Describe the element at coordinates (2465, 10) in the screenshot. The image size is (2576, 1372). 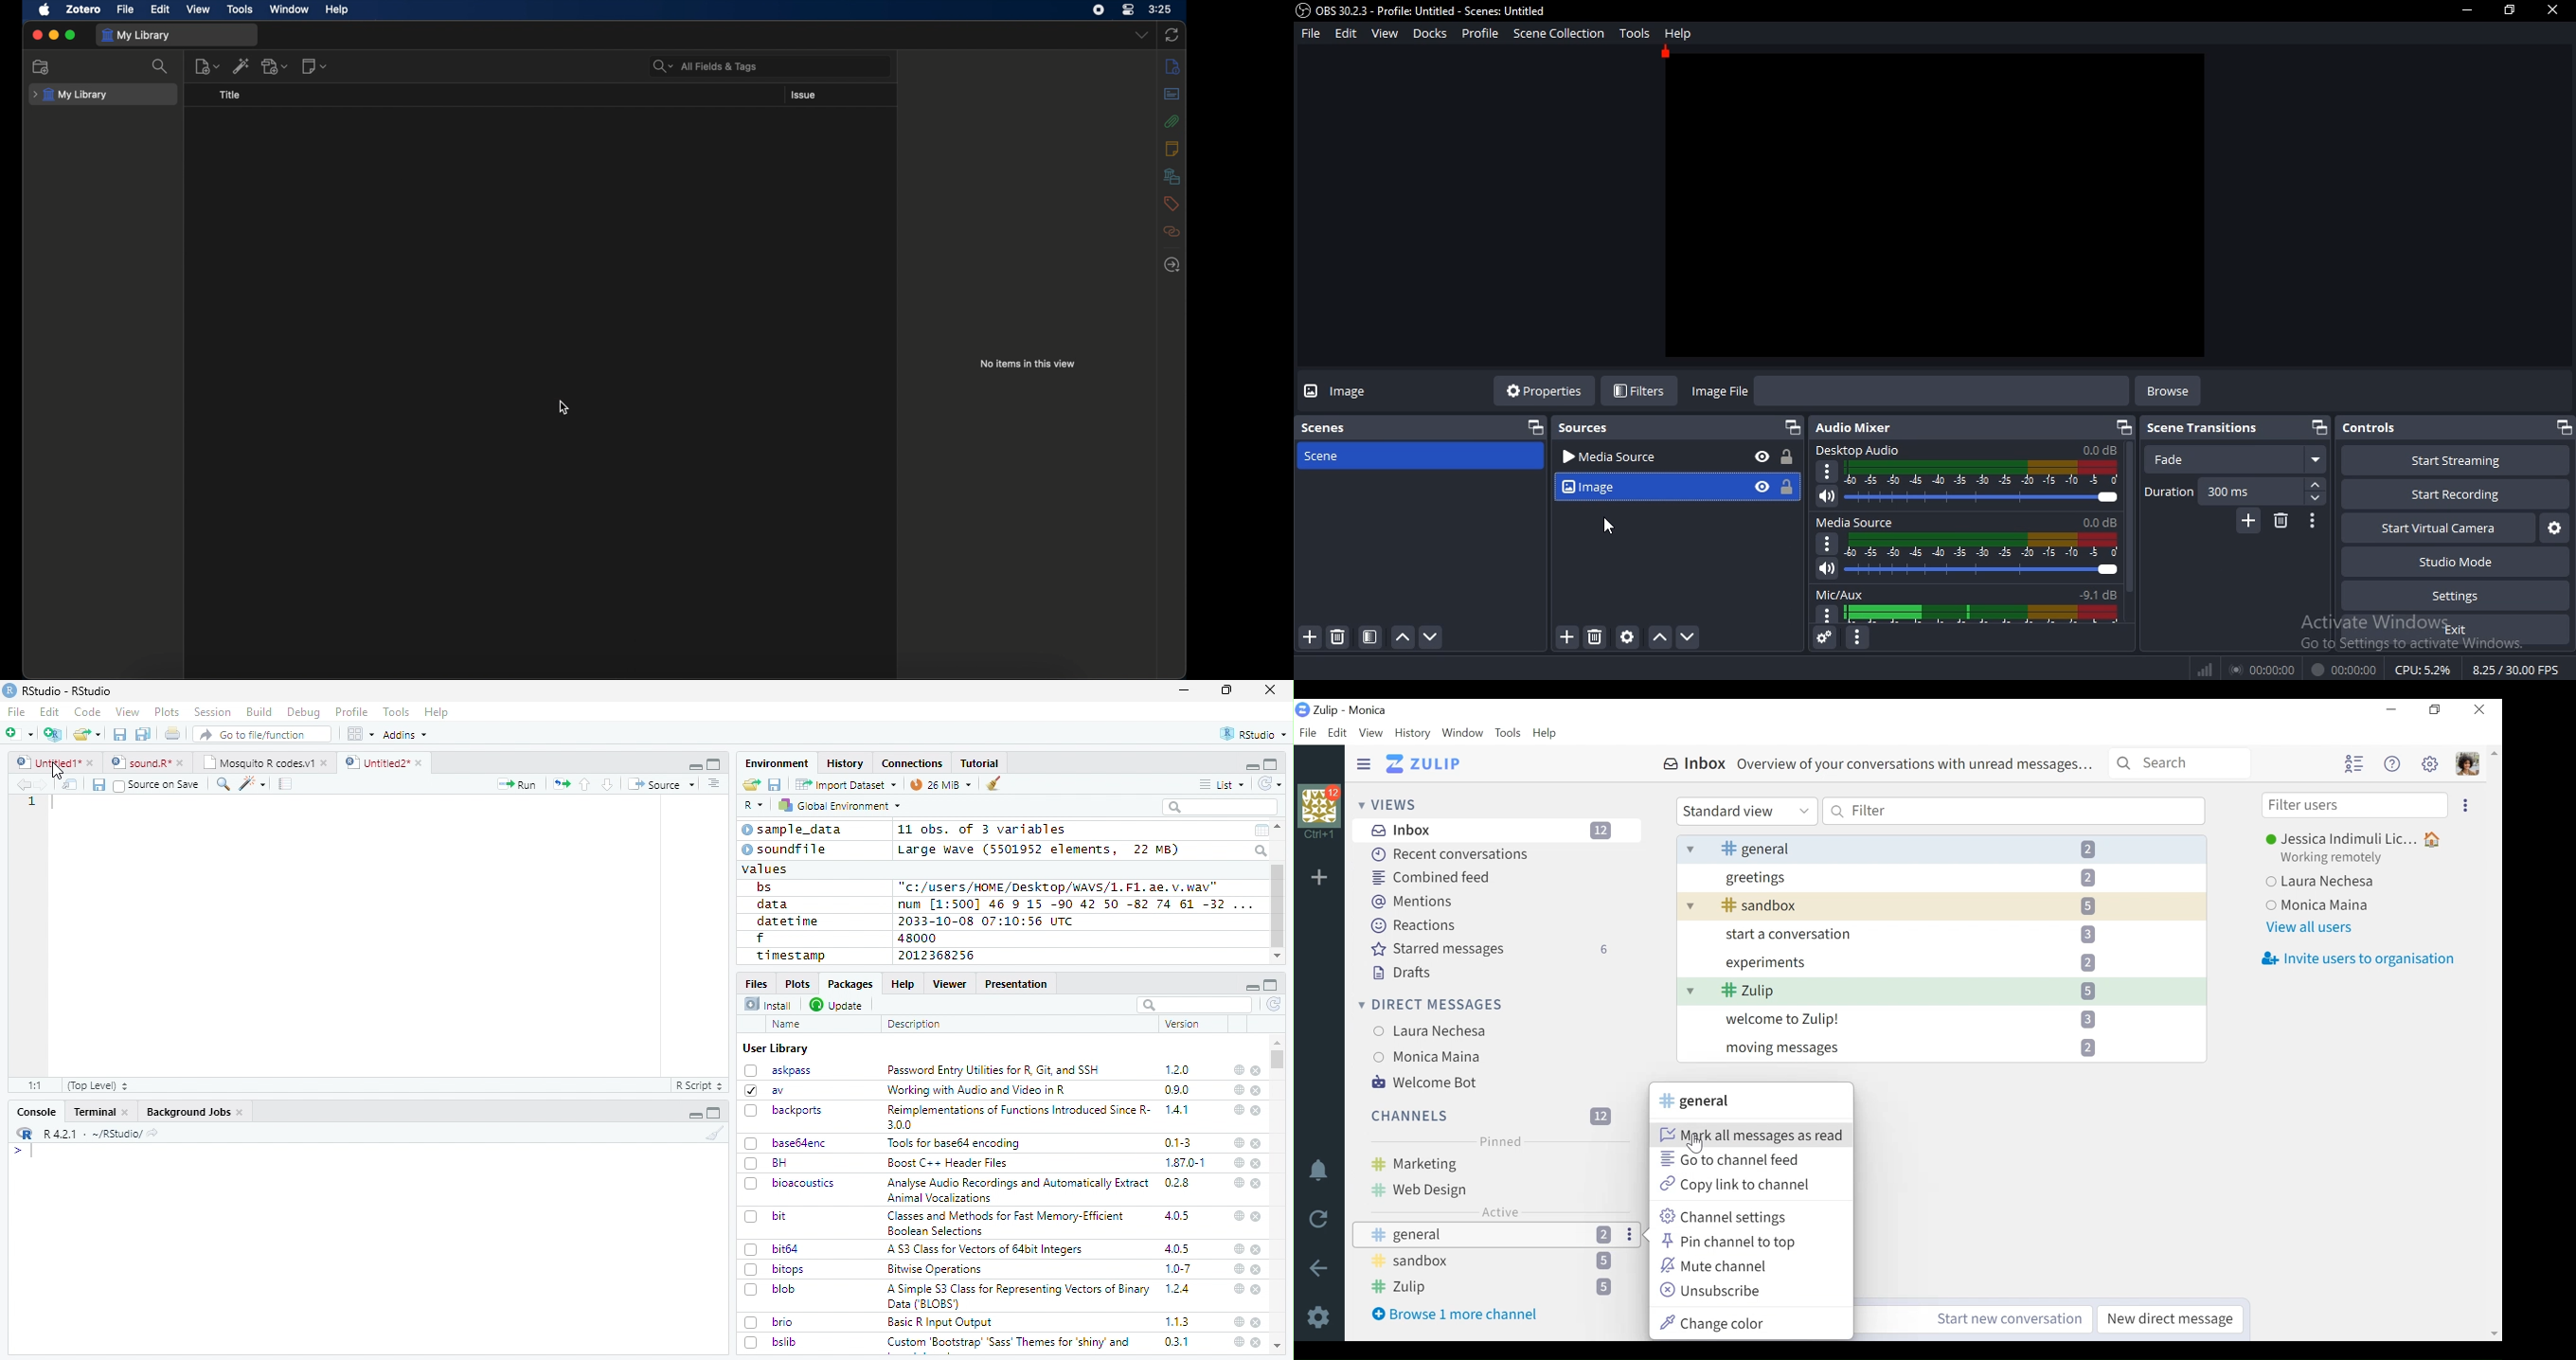
I see `minimize` at that location.